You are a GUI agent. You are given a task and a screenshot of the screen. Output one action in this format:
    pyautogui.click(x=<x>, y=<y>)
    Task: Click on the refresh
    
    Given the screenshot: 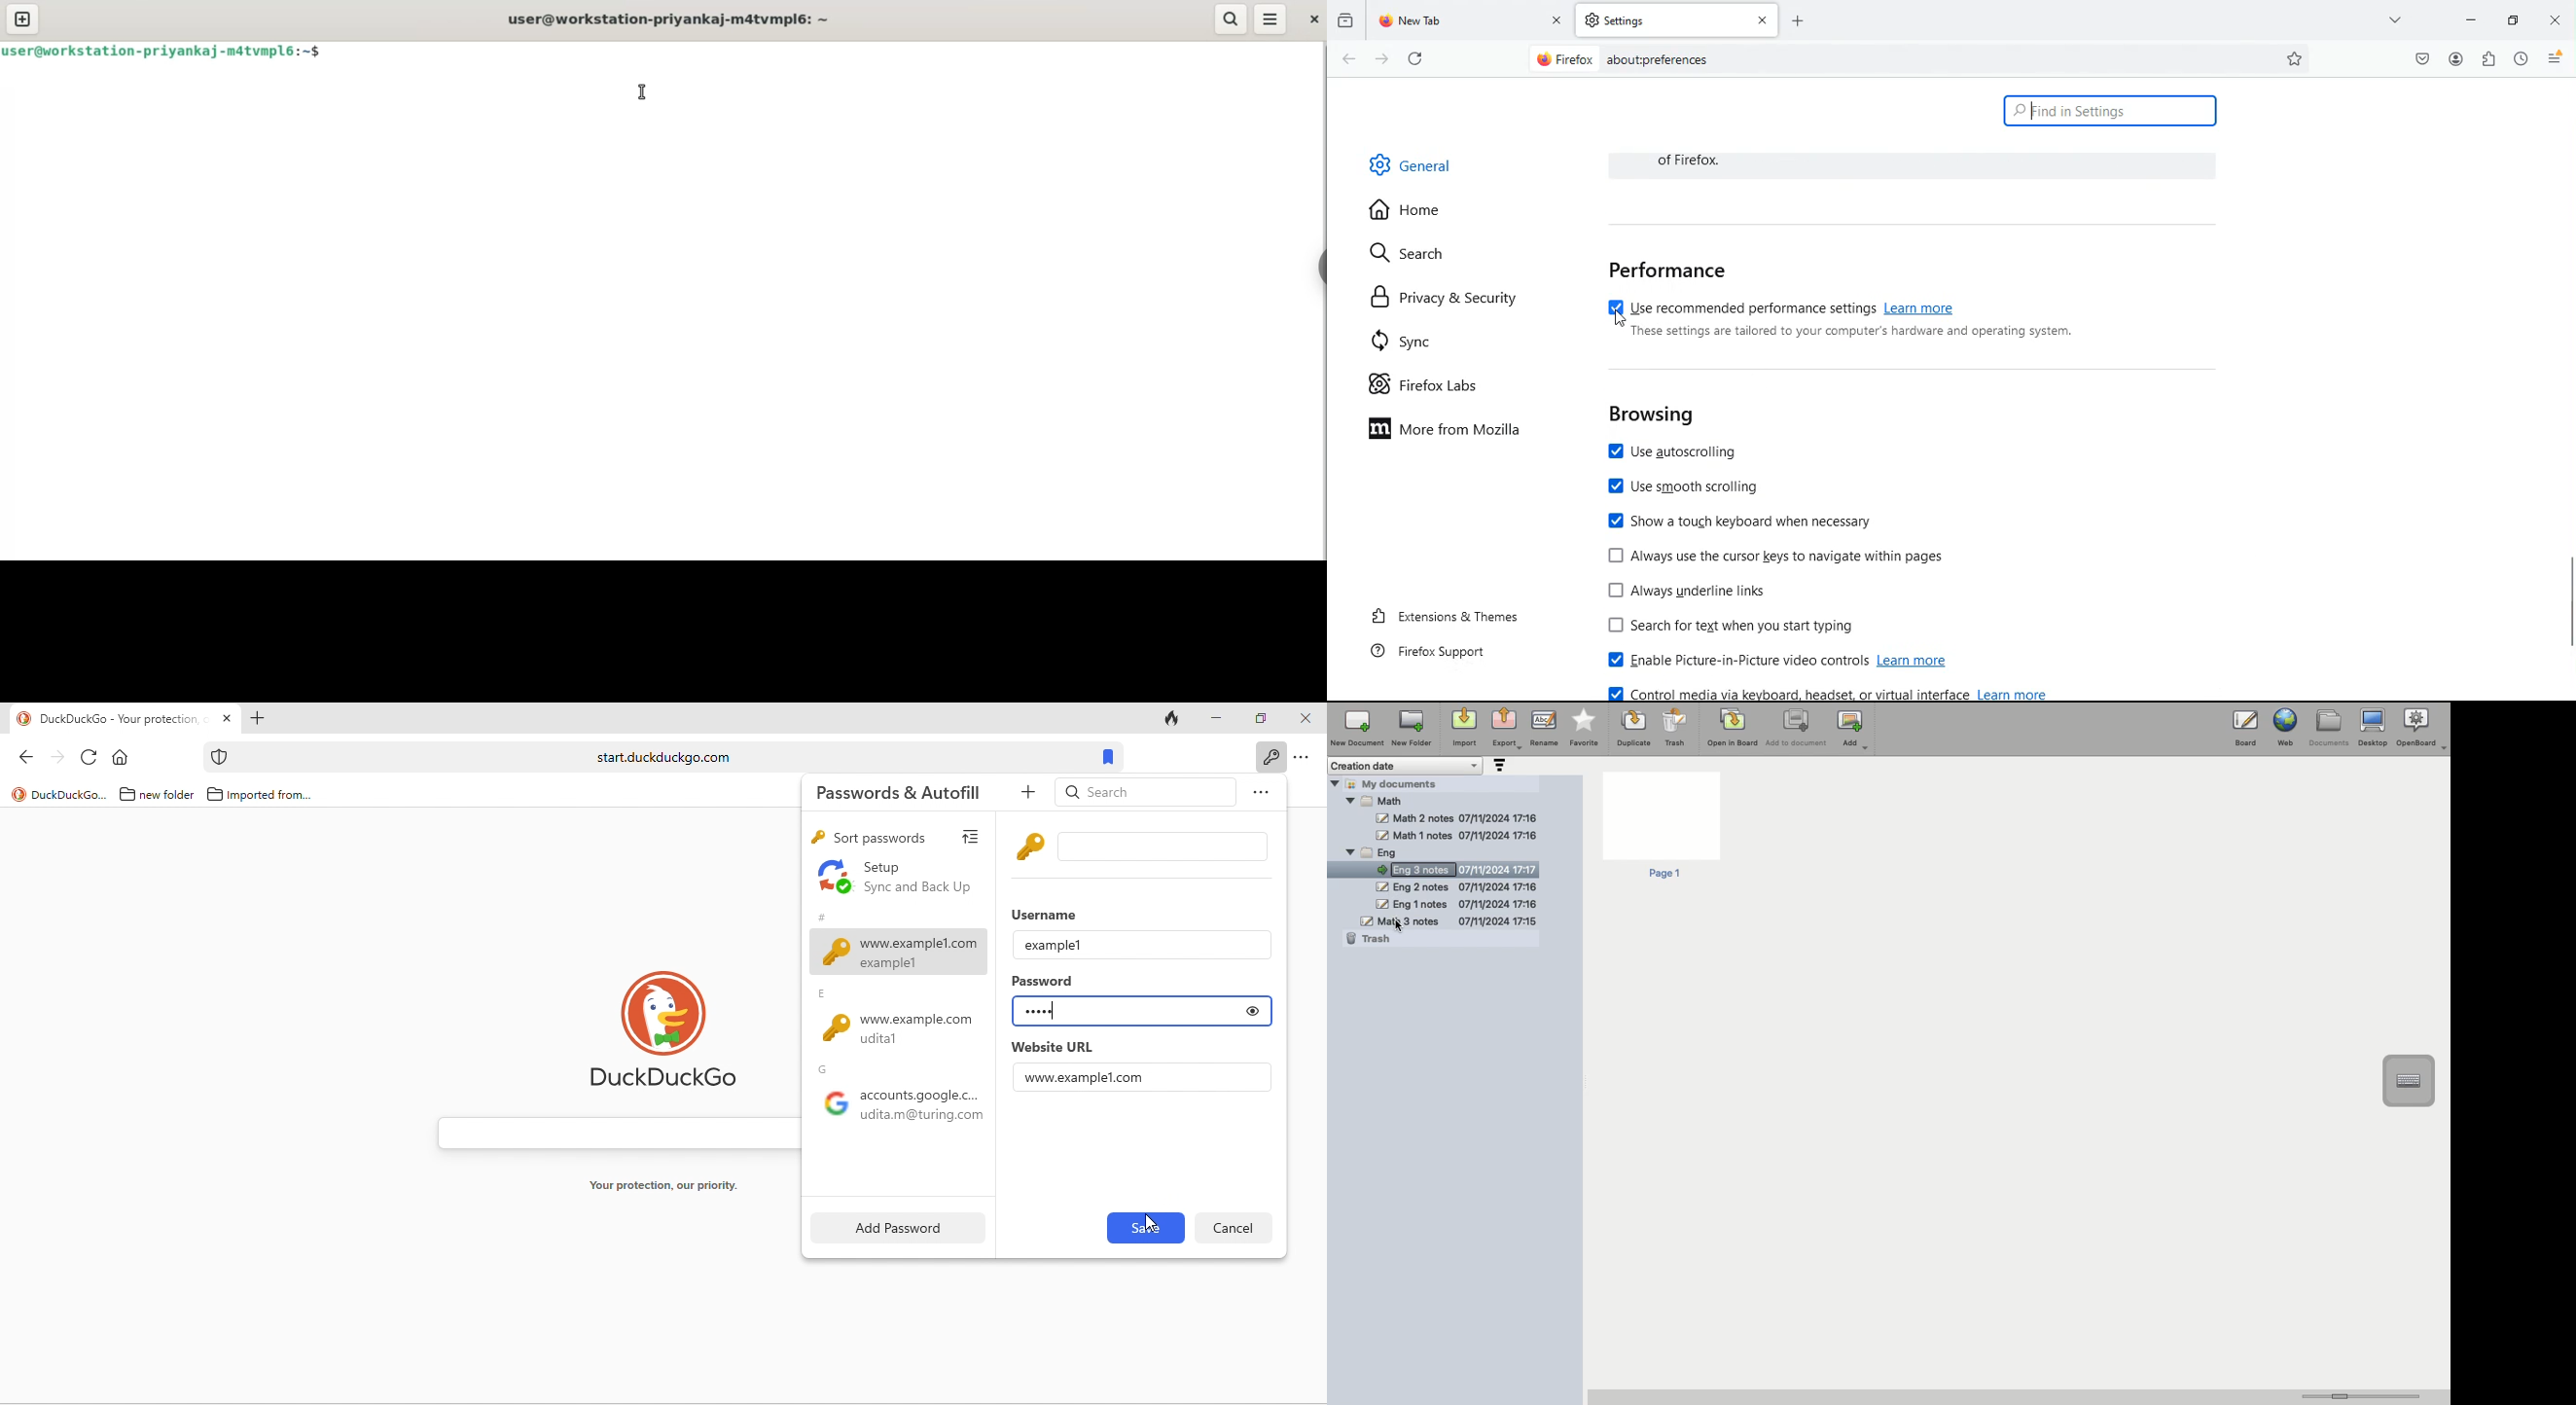 What is the action you would take?
    pyautogui.click(x=1416, y=58)
    